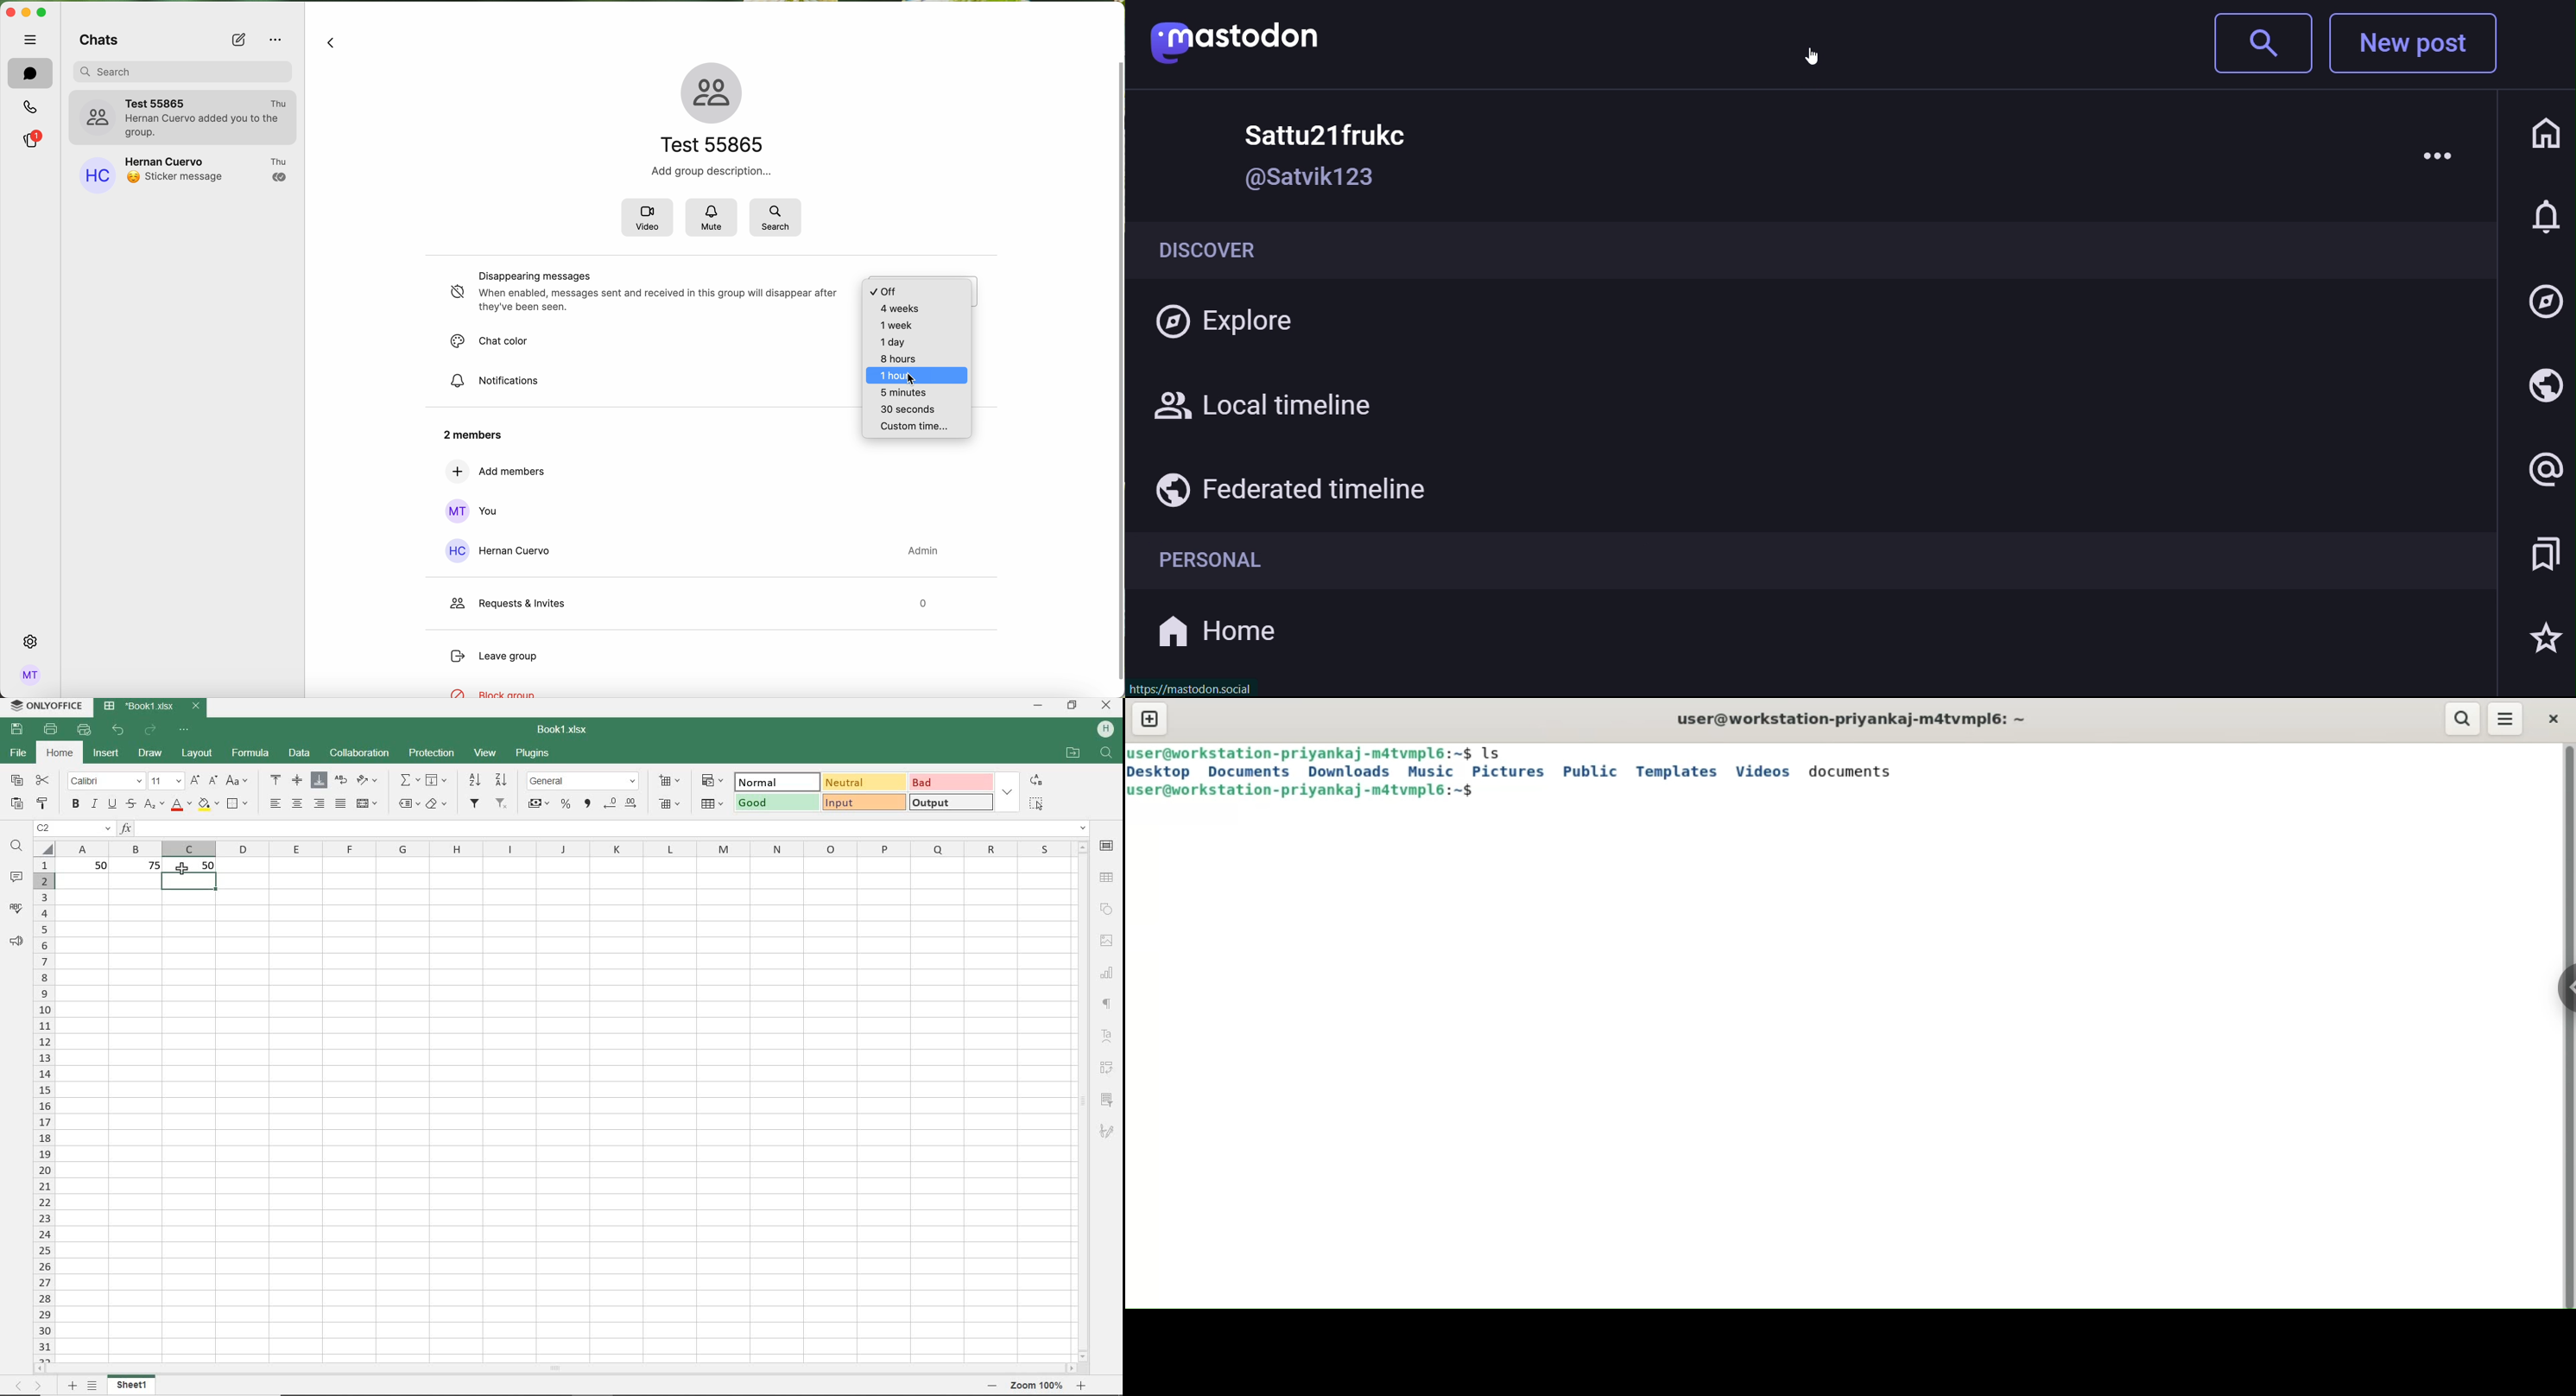 This screenshot has height=1400, width=2576. What do you see at coordinates (30, 73) in the screenshot?
I see `chats` at bounding box center [30, 73].